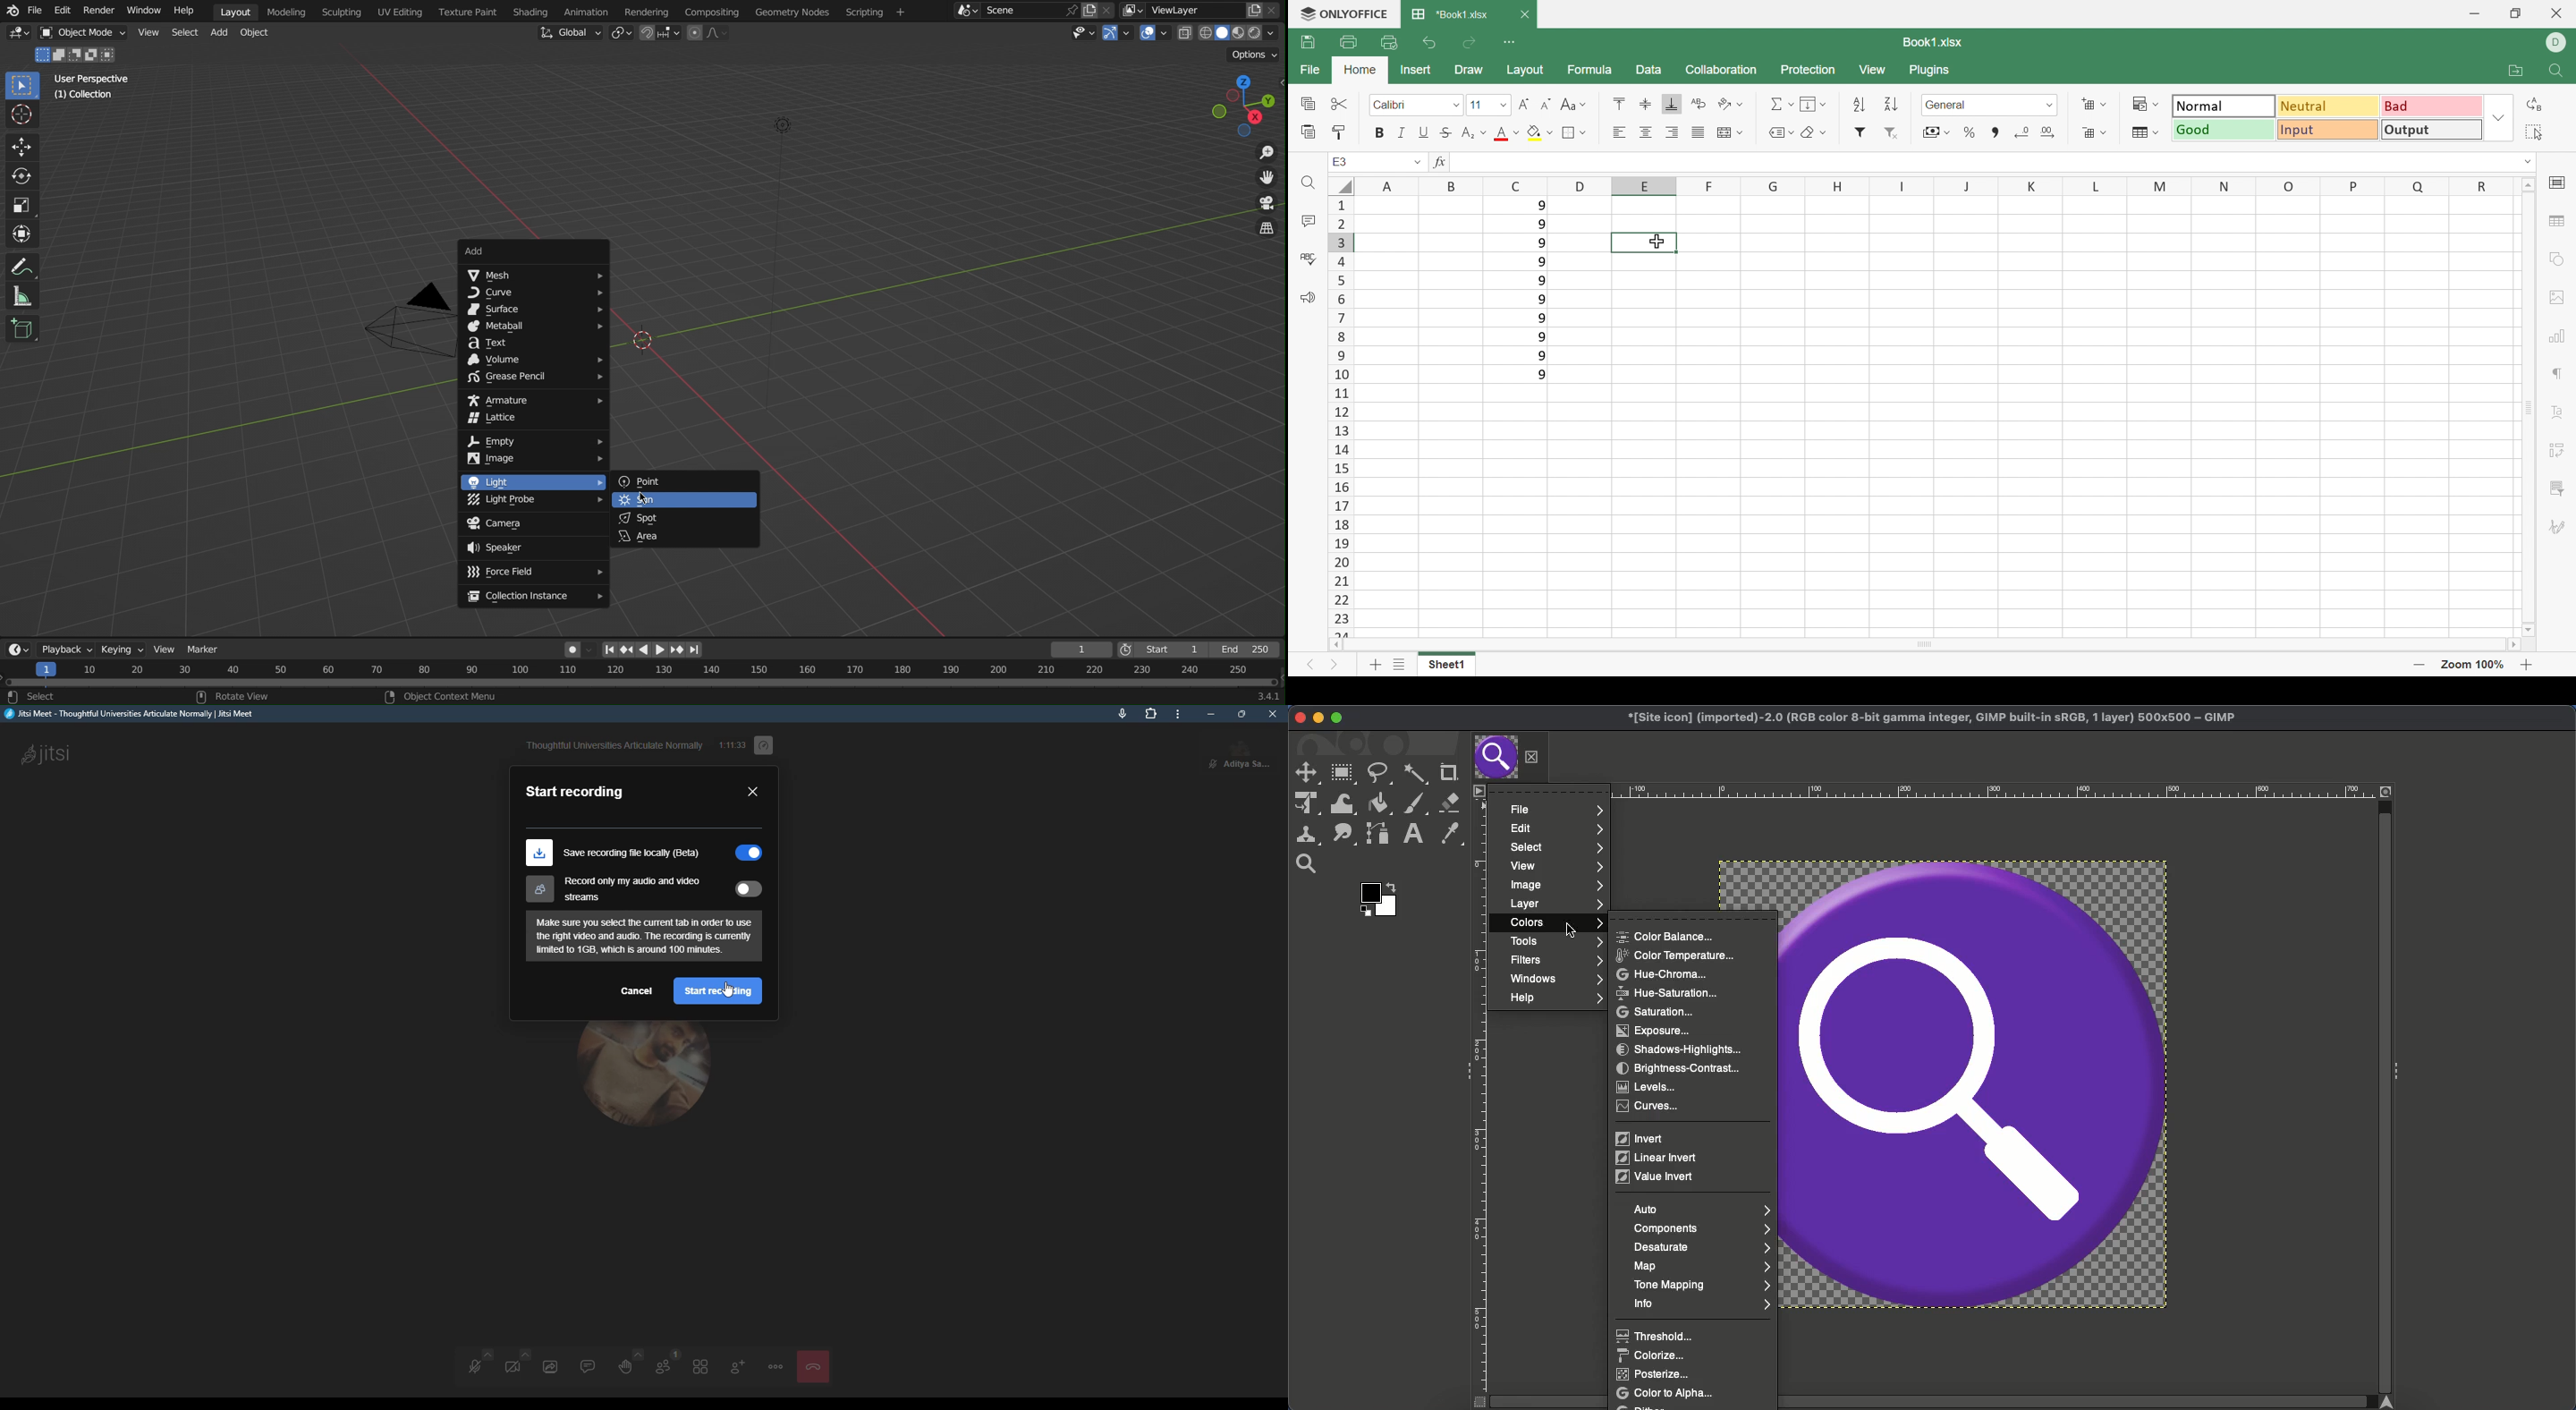 This screenshot has height=1428, width=2576. Describe the element at coordinates (1340, 163) in the screenshot. I see `A1` at that location.